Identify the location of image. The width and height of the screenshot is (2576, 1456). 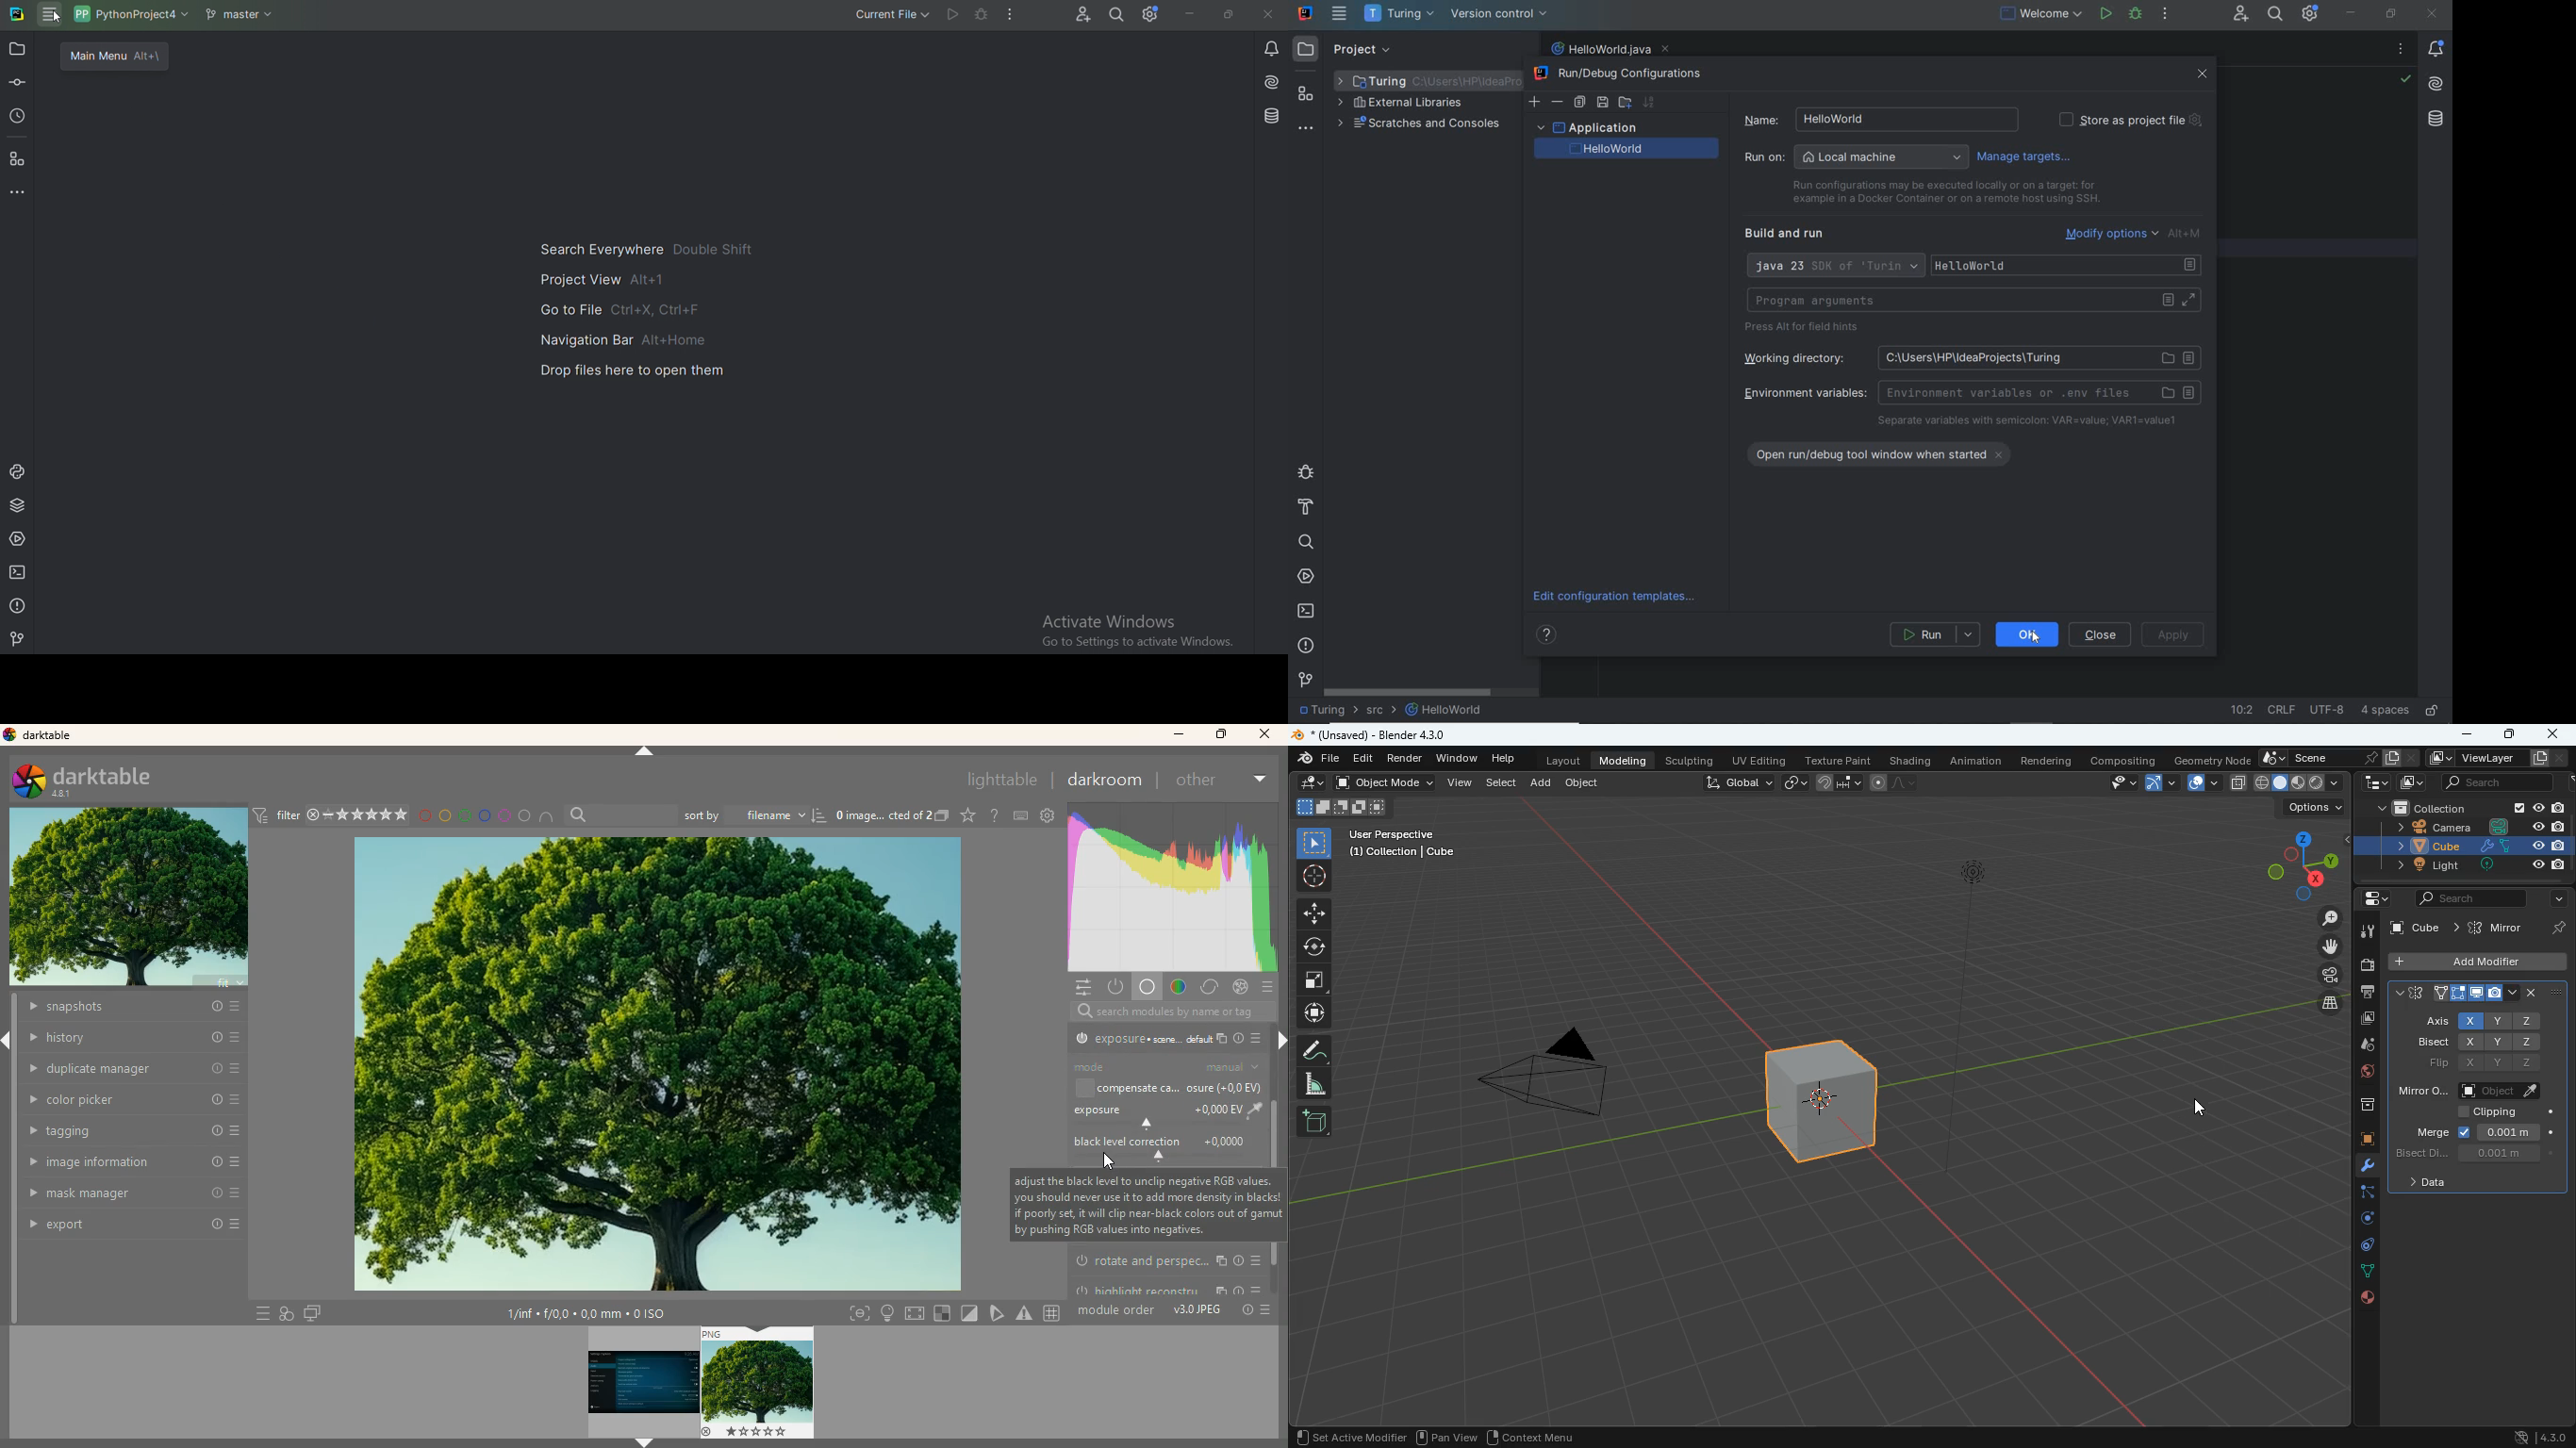
(643, 1382).